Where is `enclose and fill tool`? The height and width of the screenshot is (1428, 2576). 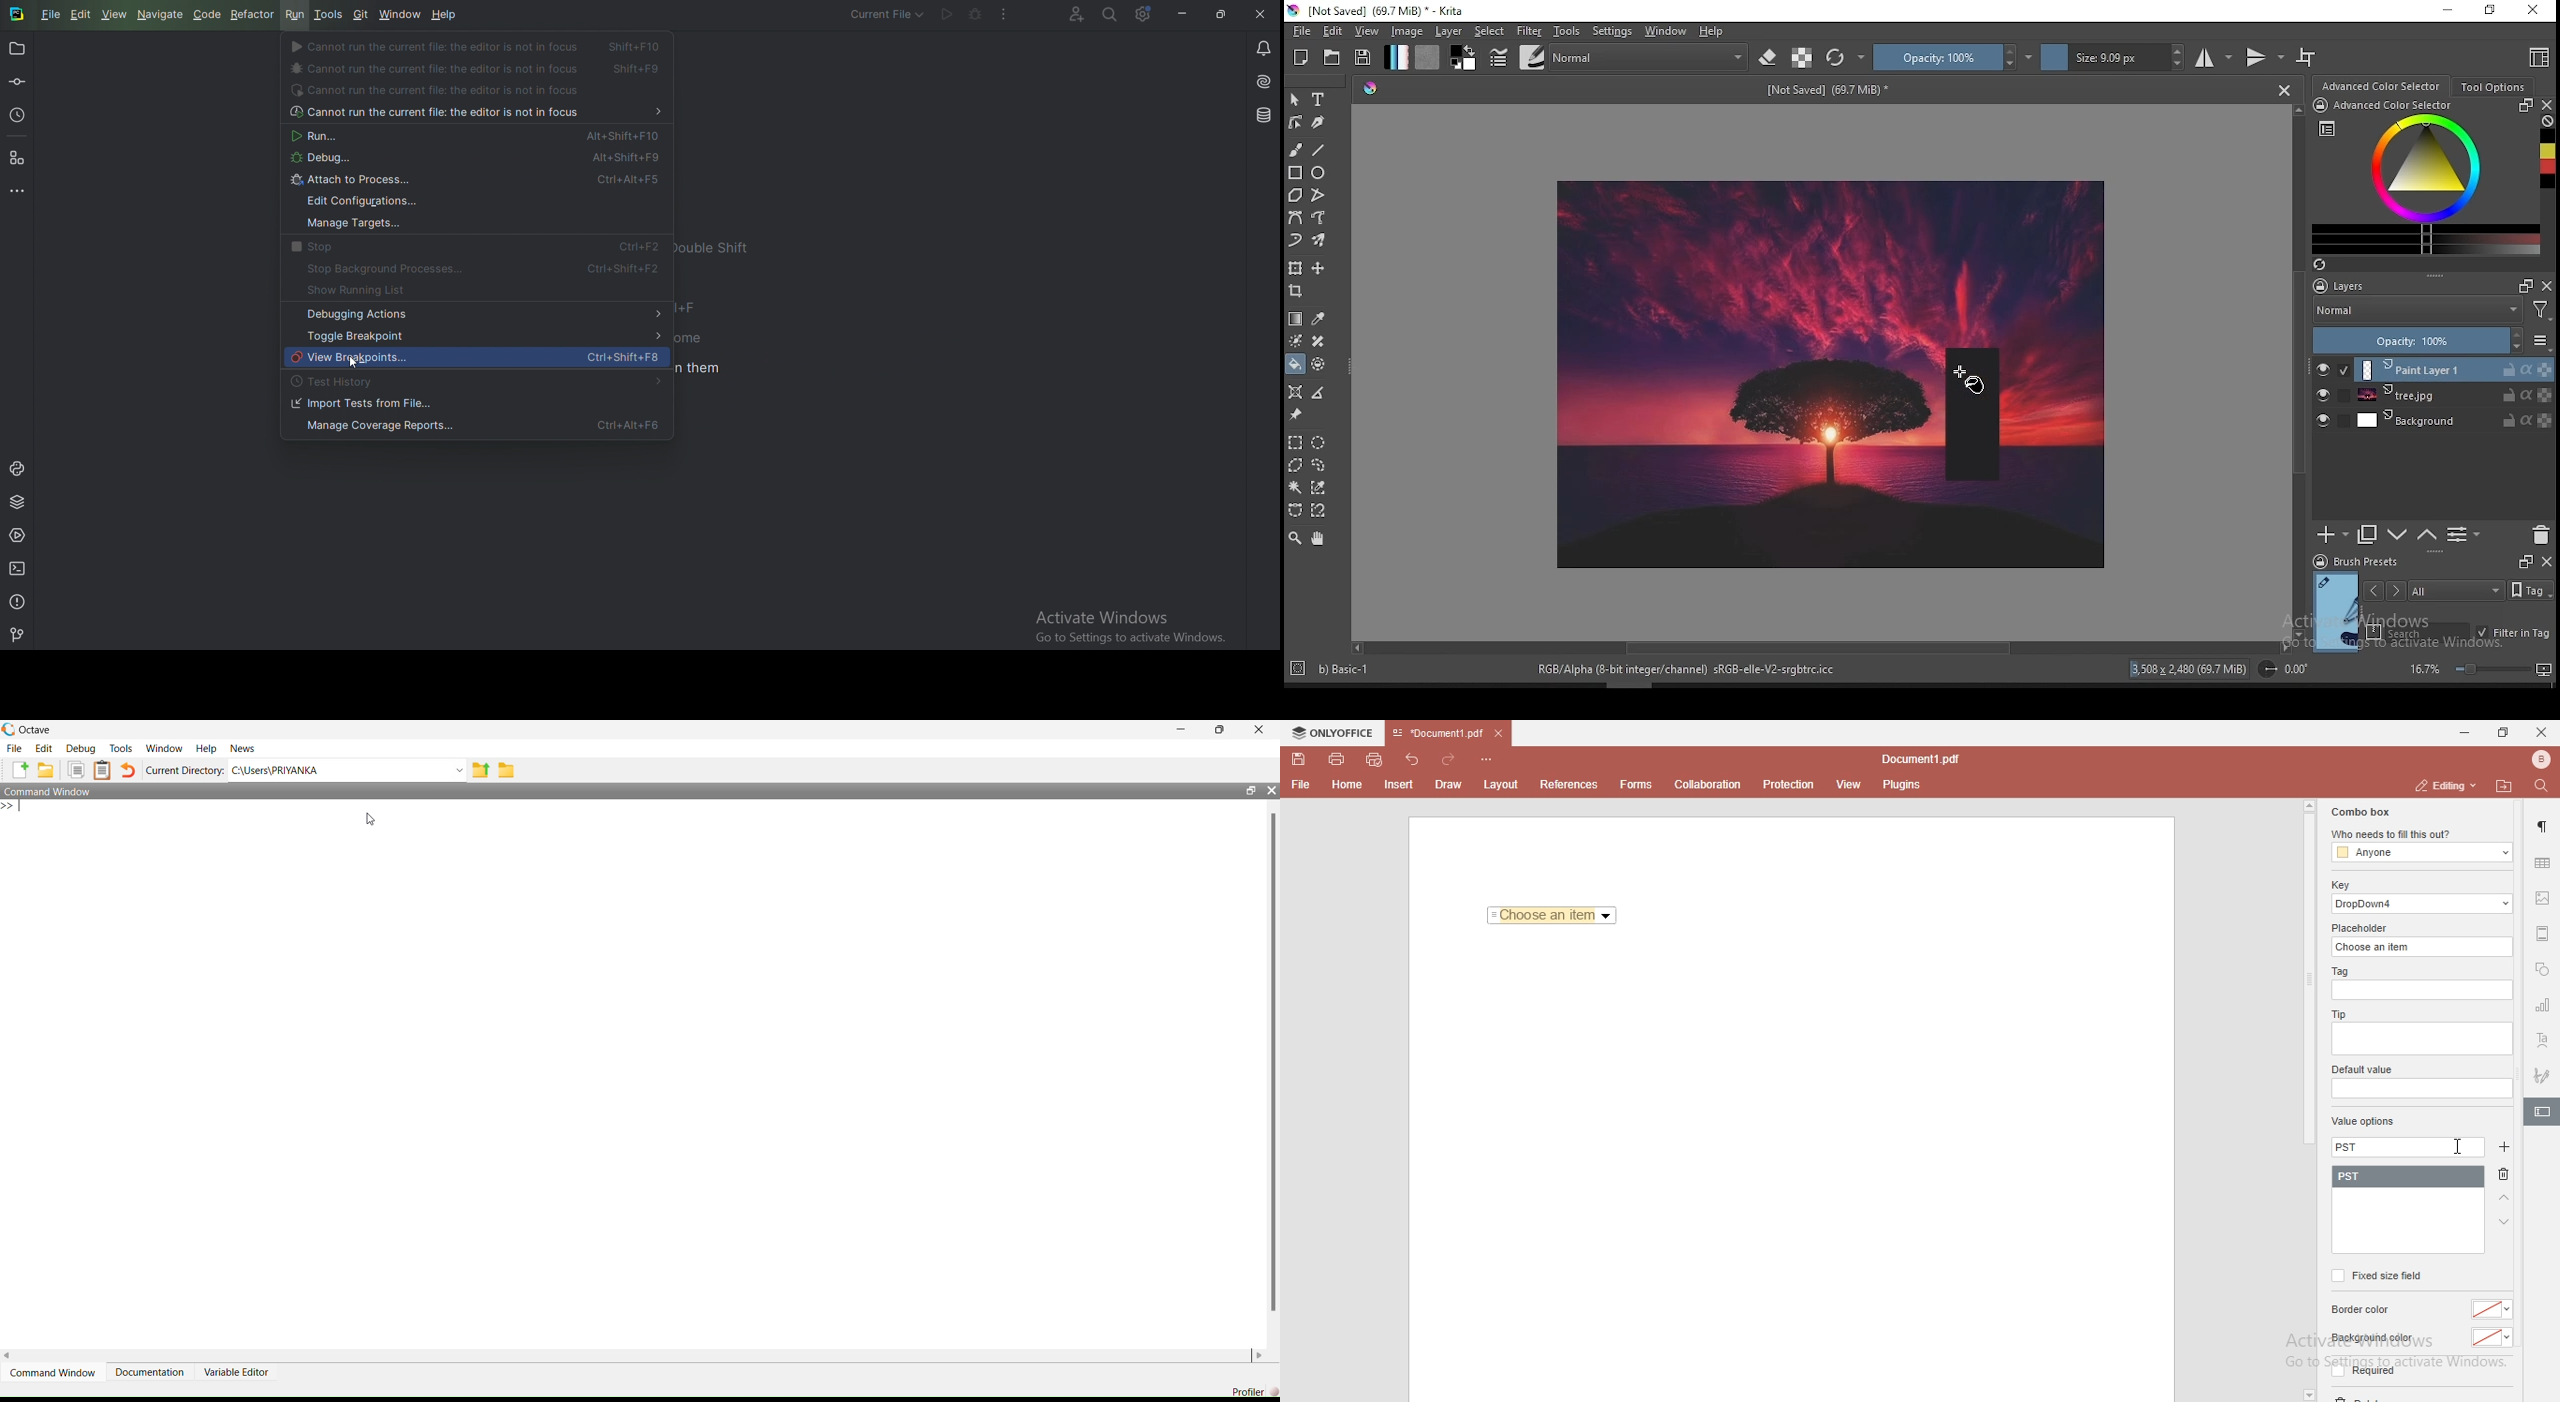
enclose and fill tool is located at coordinates (1321, 364).